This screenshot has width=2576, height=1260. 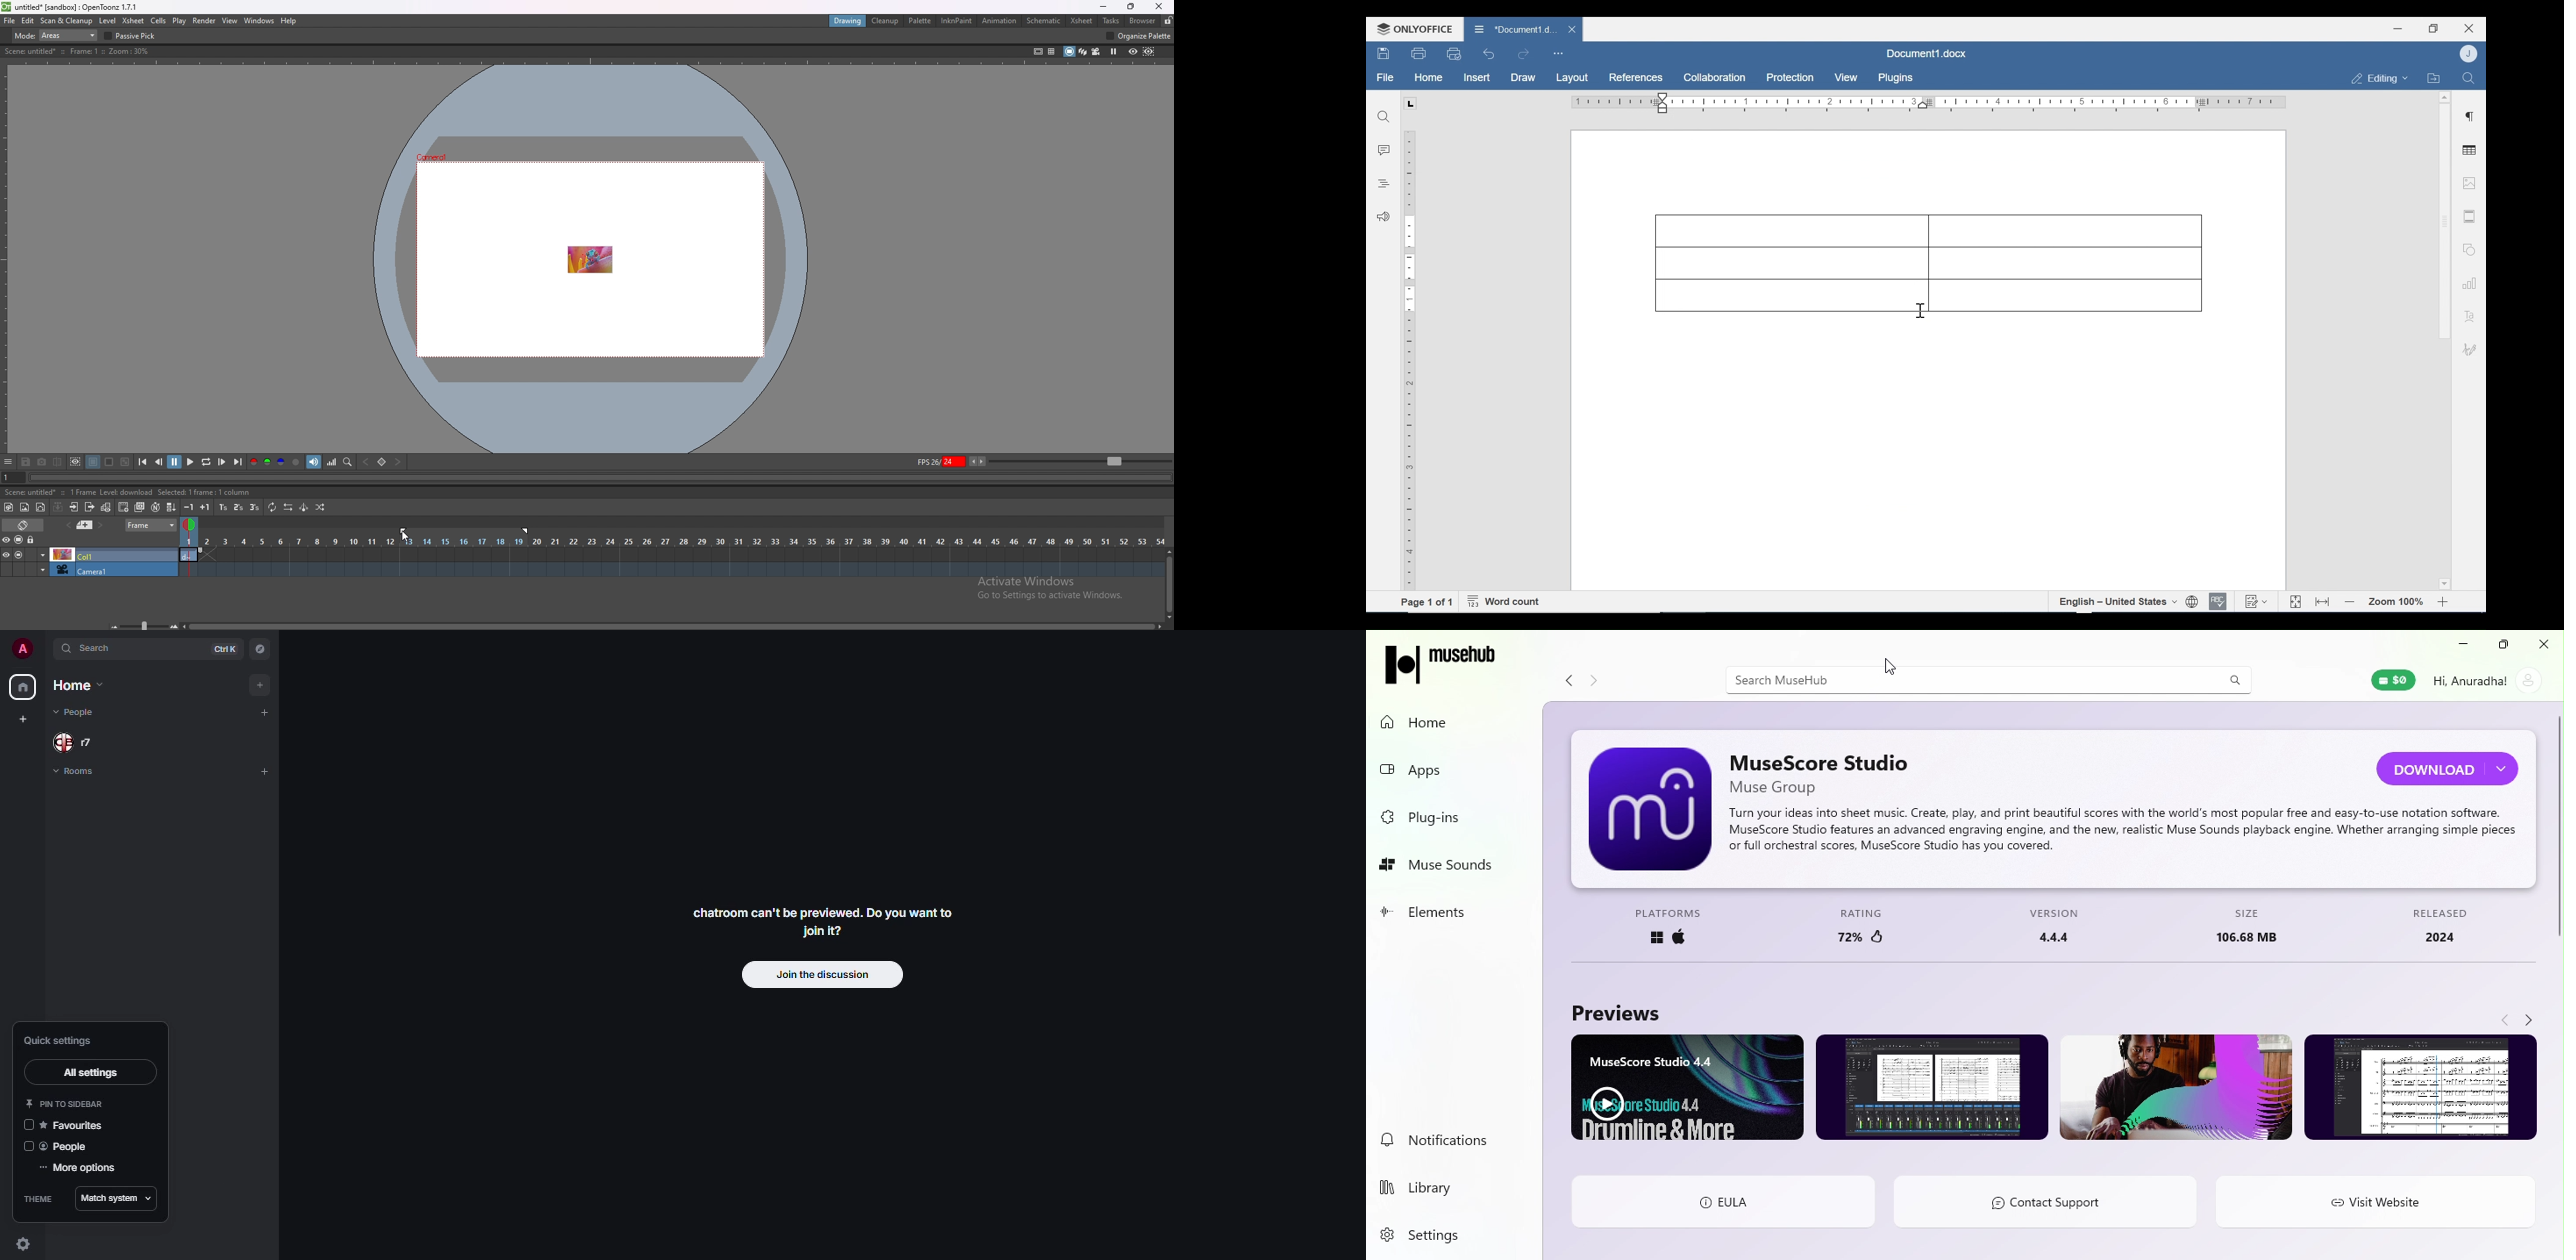 What do you see at coordinates (20, 1244) in the screenshot?
I see `quick settings` at bounding box center [20, 1244].